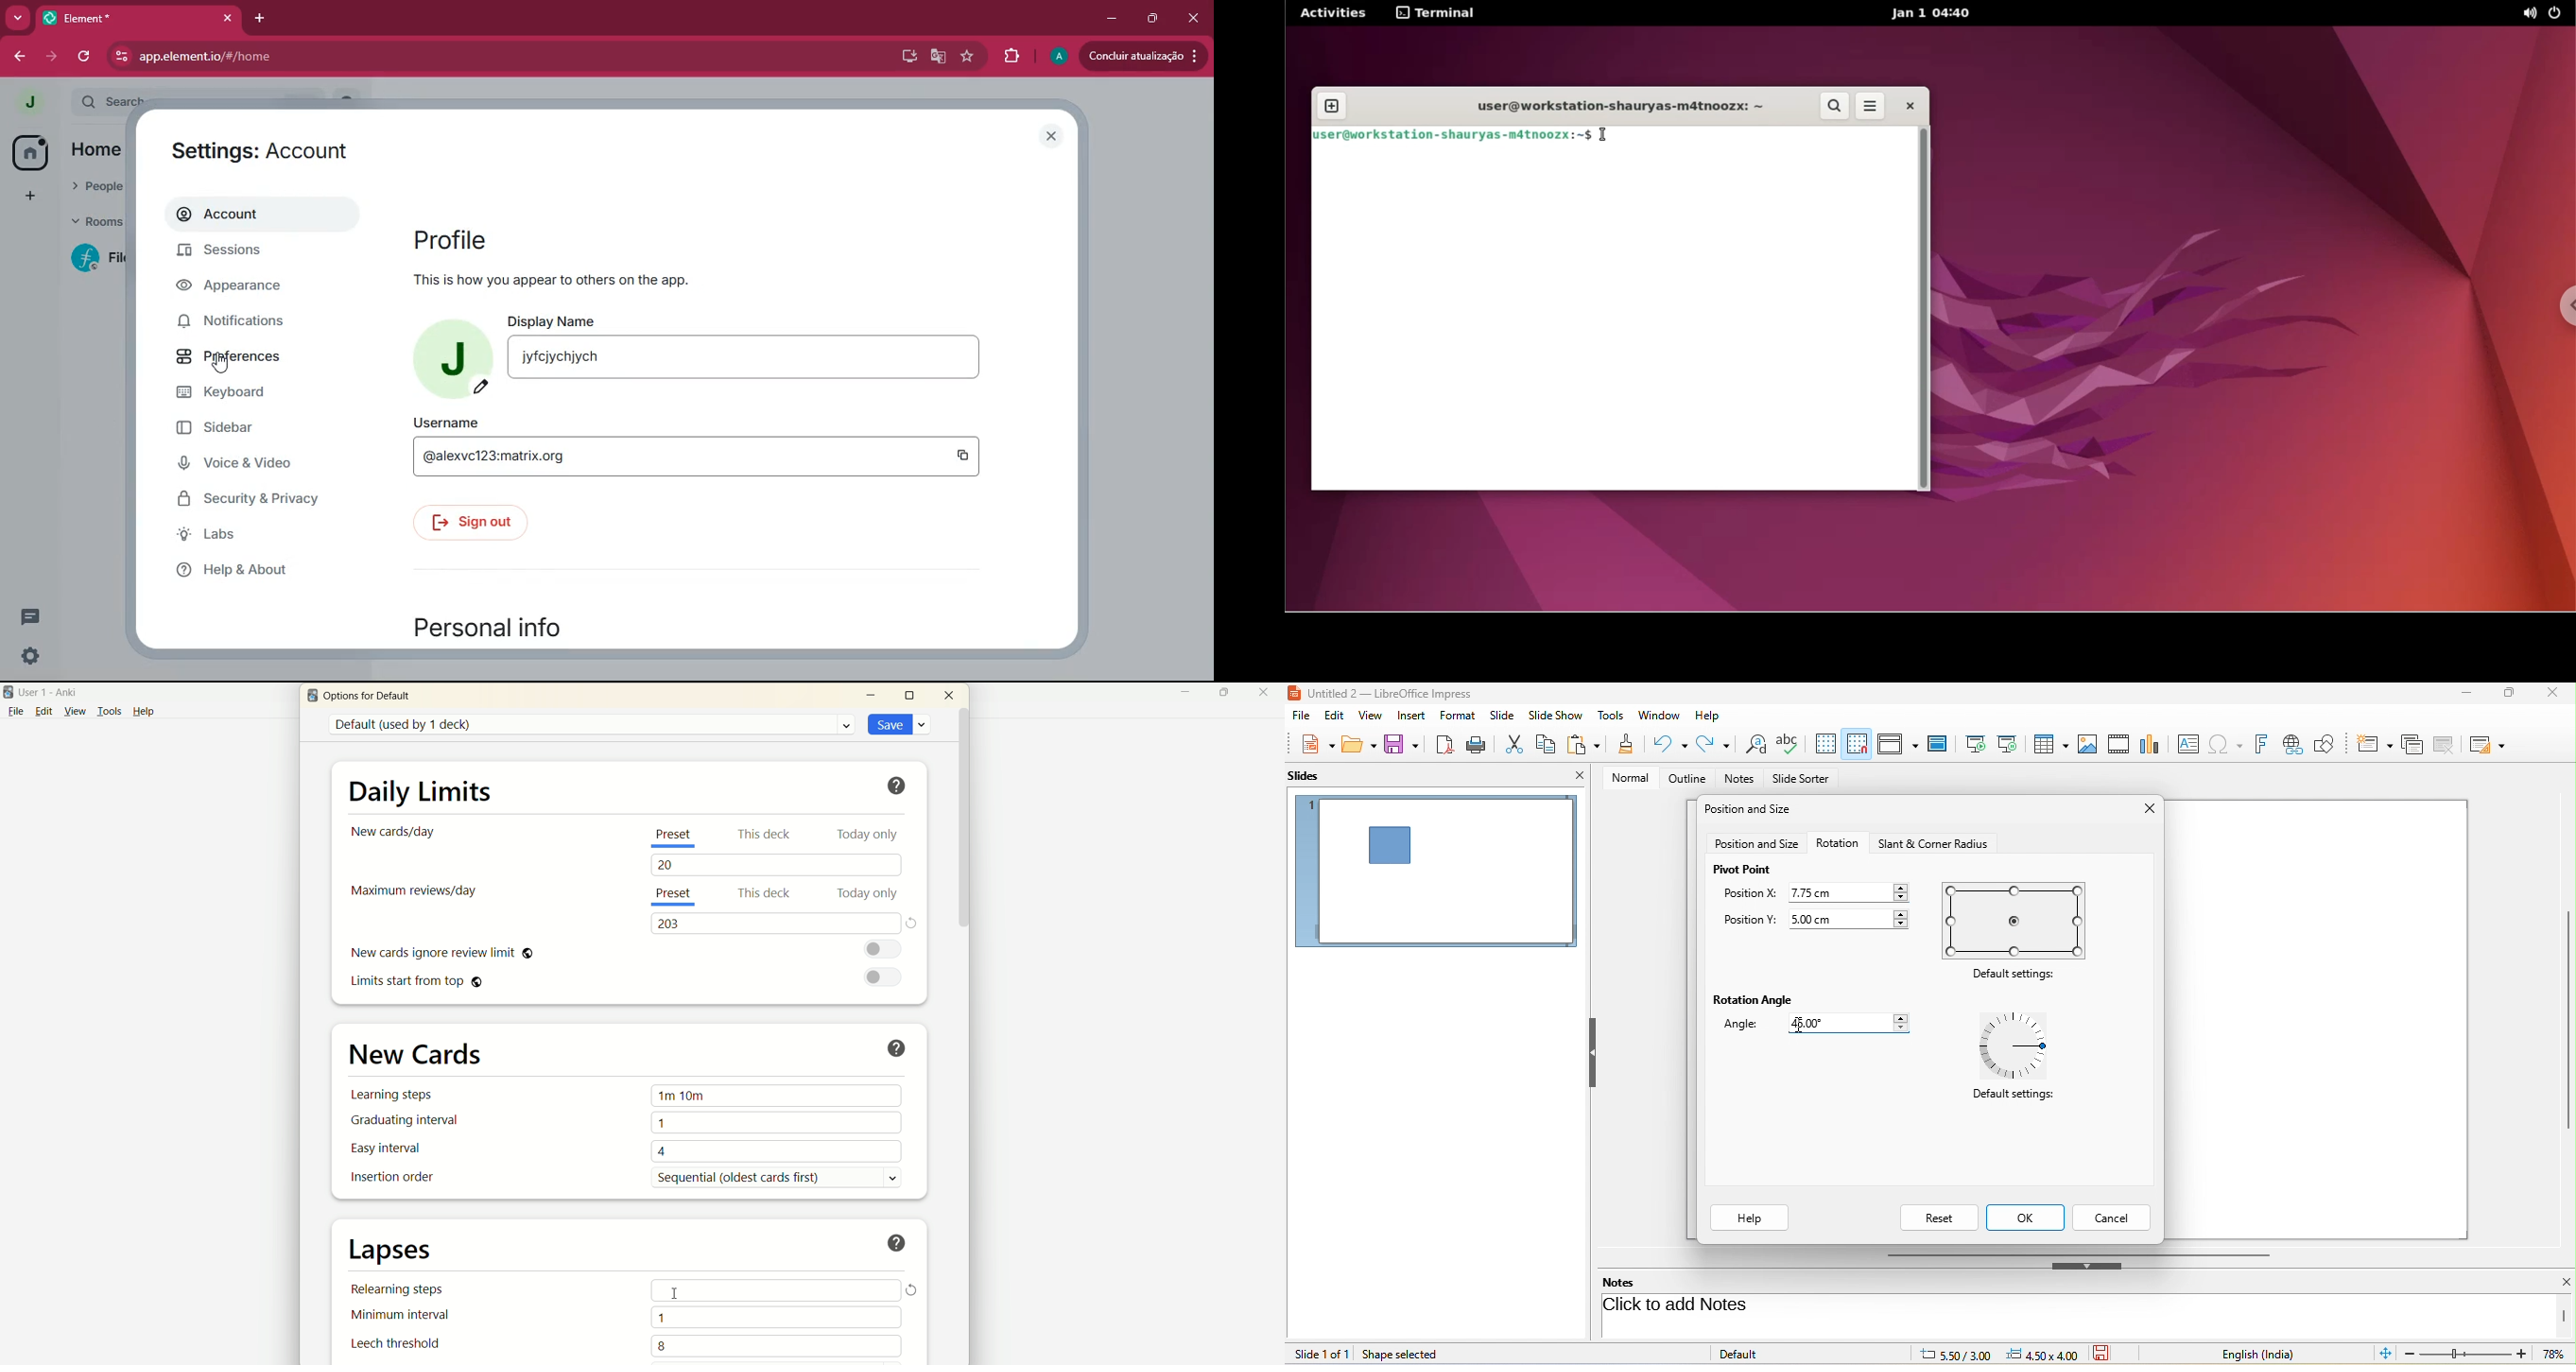 This screenshot has width=2576, height=1372. Describe the element at coordinates (1180, 694) in the screenshot. I see `minimize` at that location.